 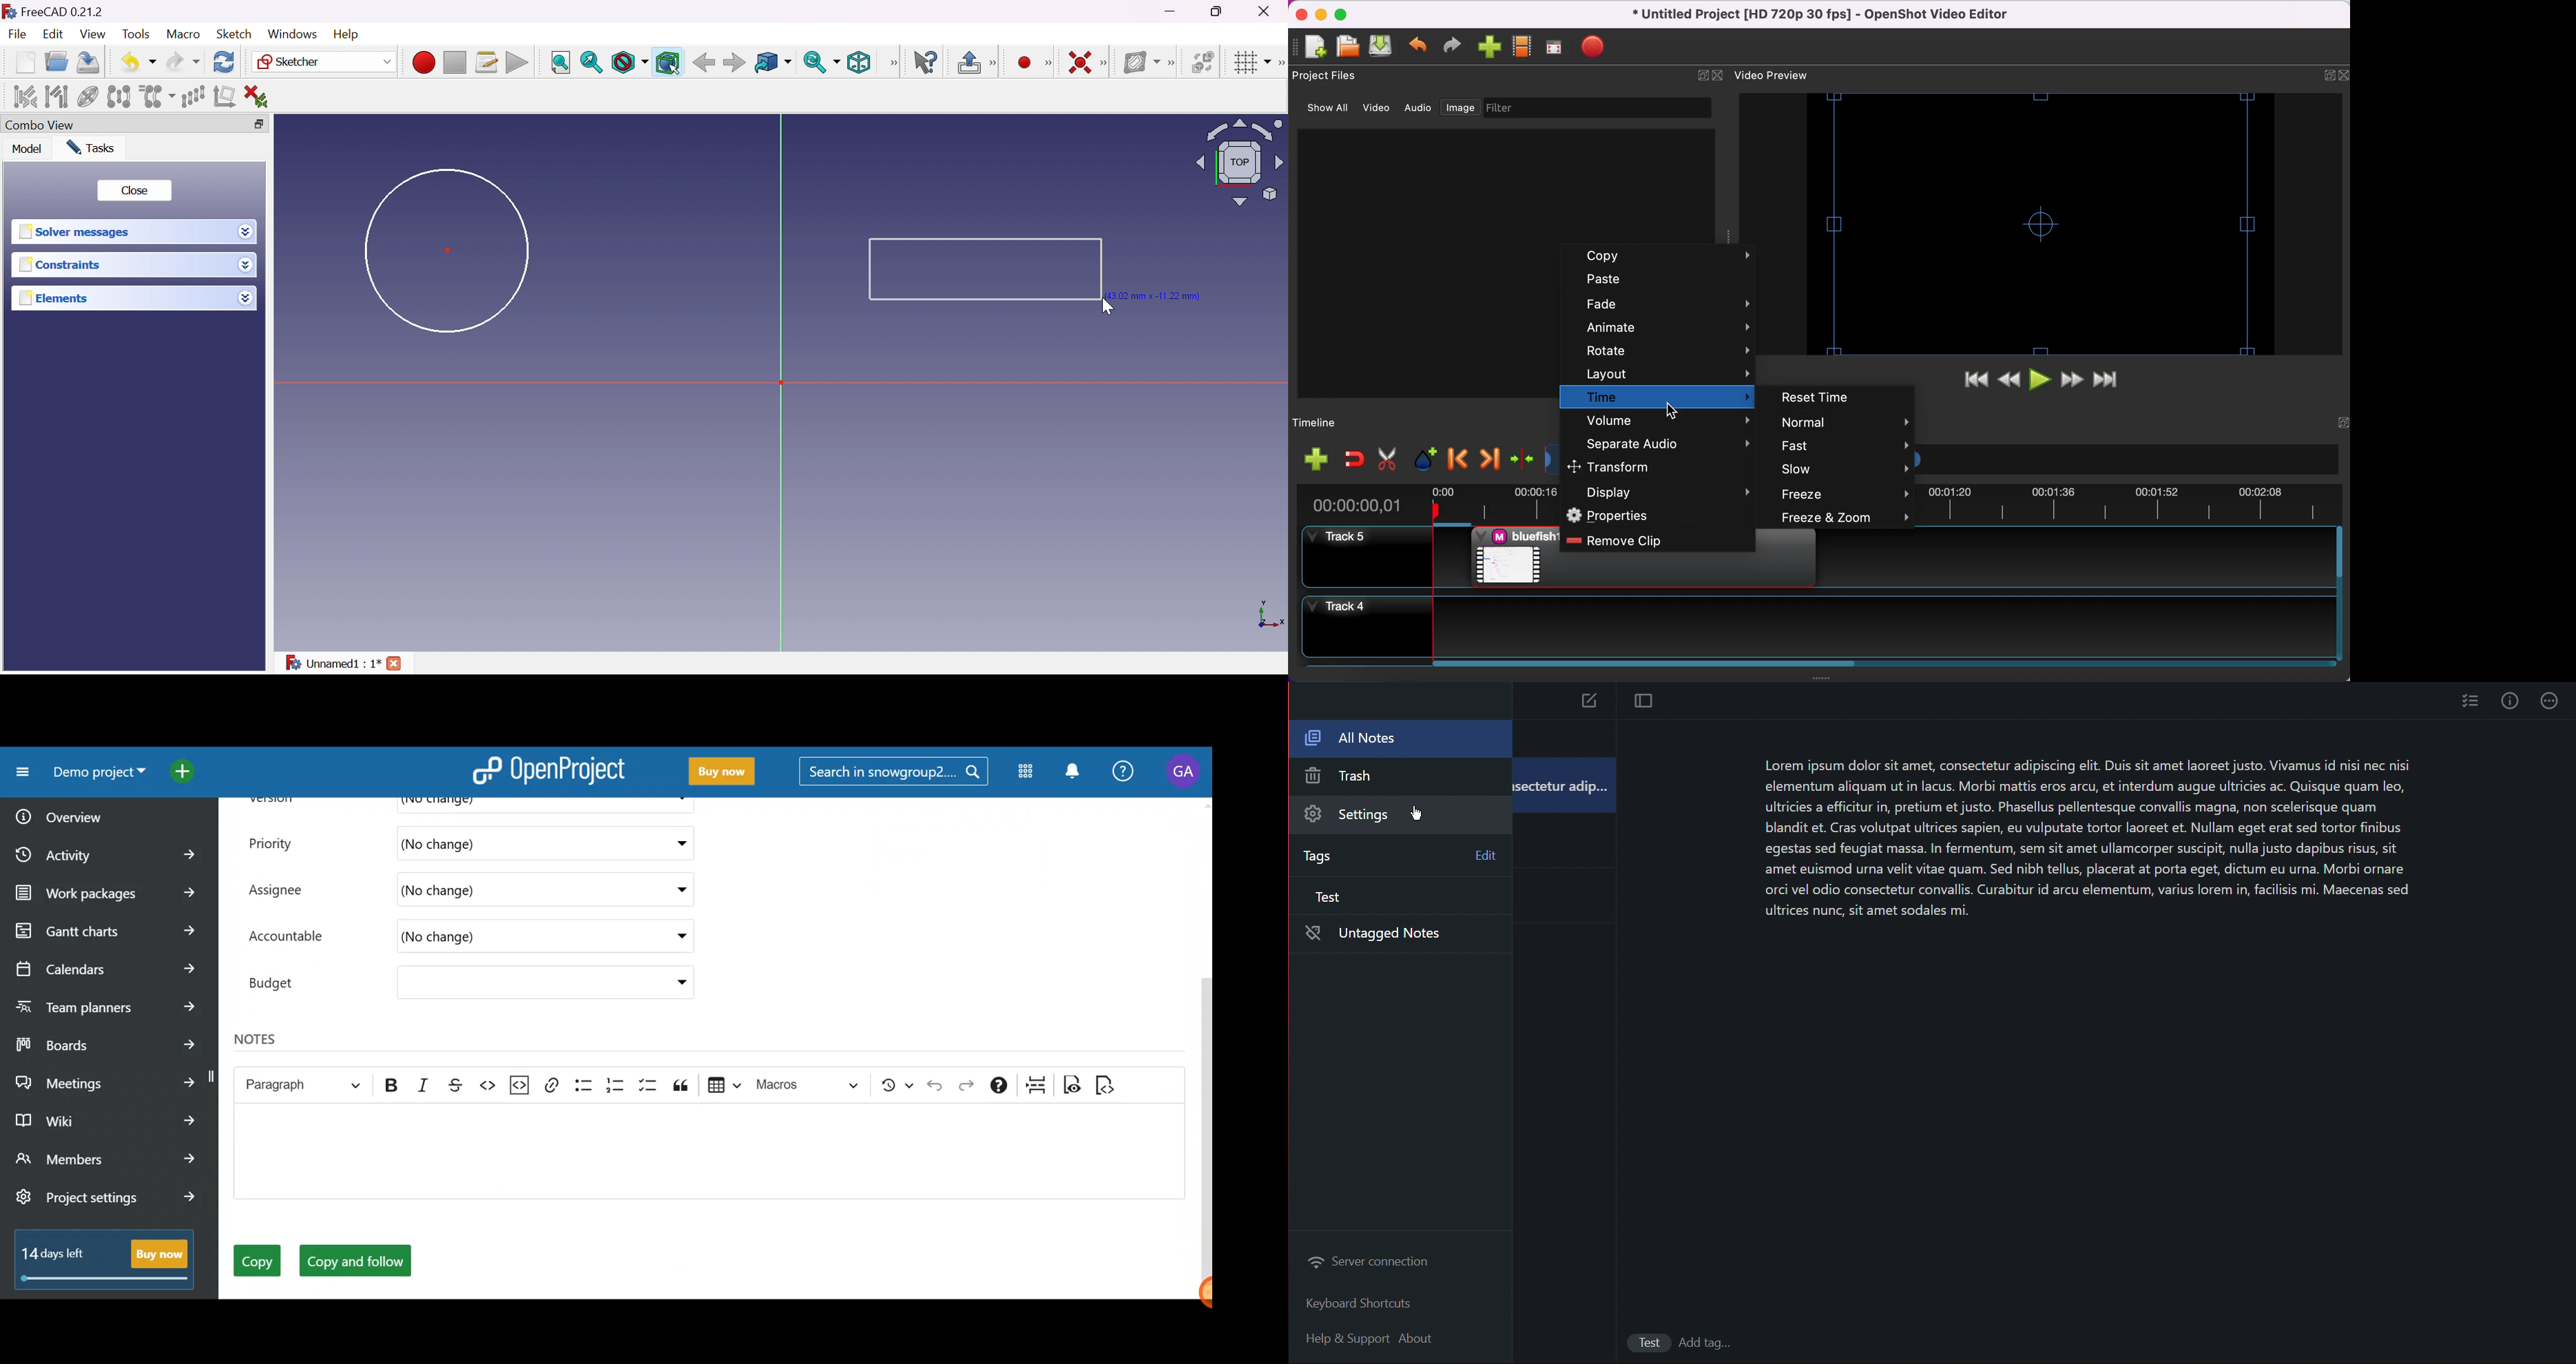 What do you see at coordinates (332, 661) in the screenshot?
I see `Unnamed : 1*` at bounding box center [332, 661].